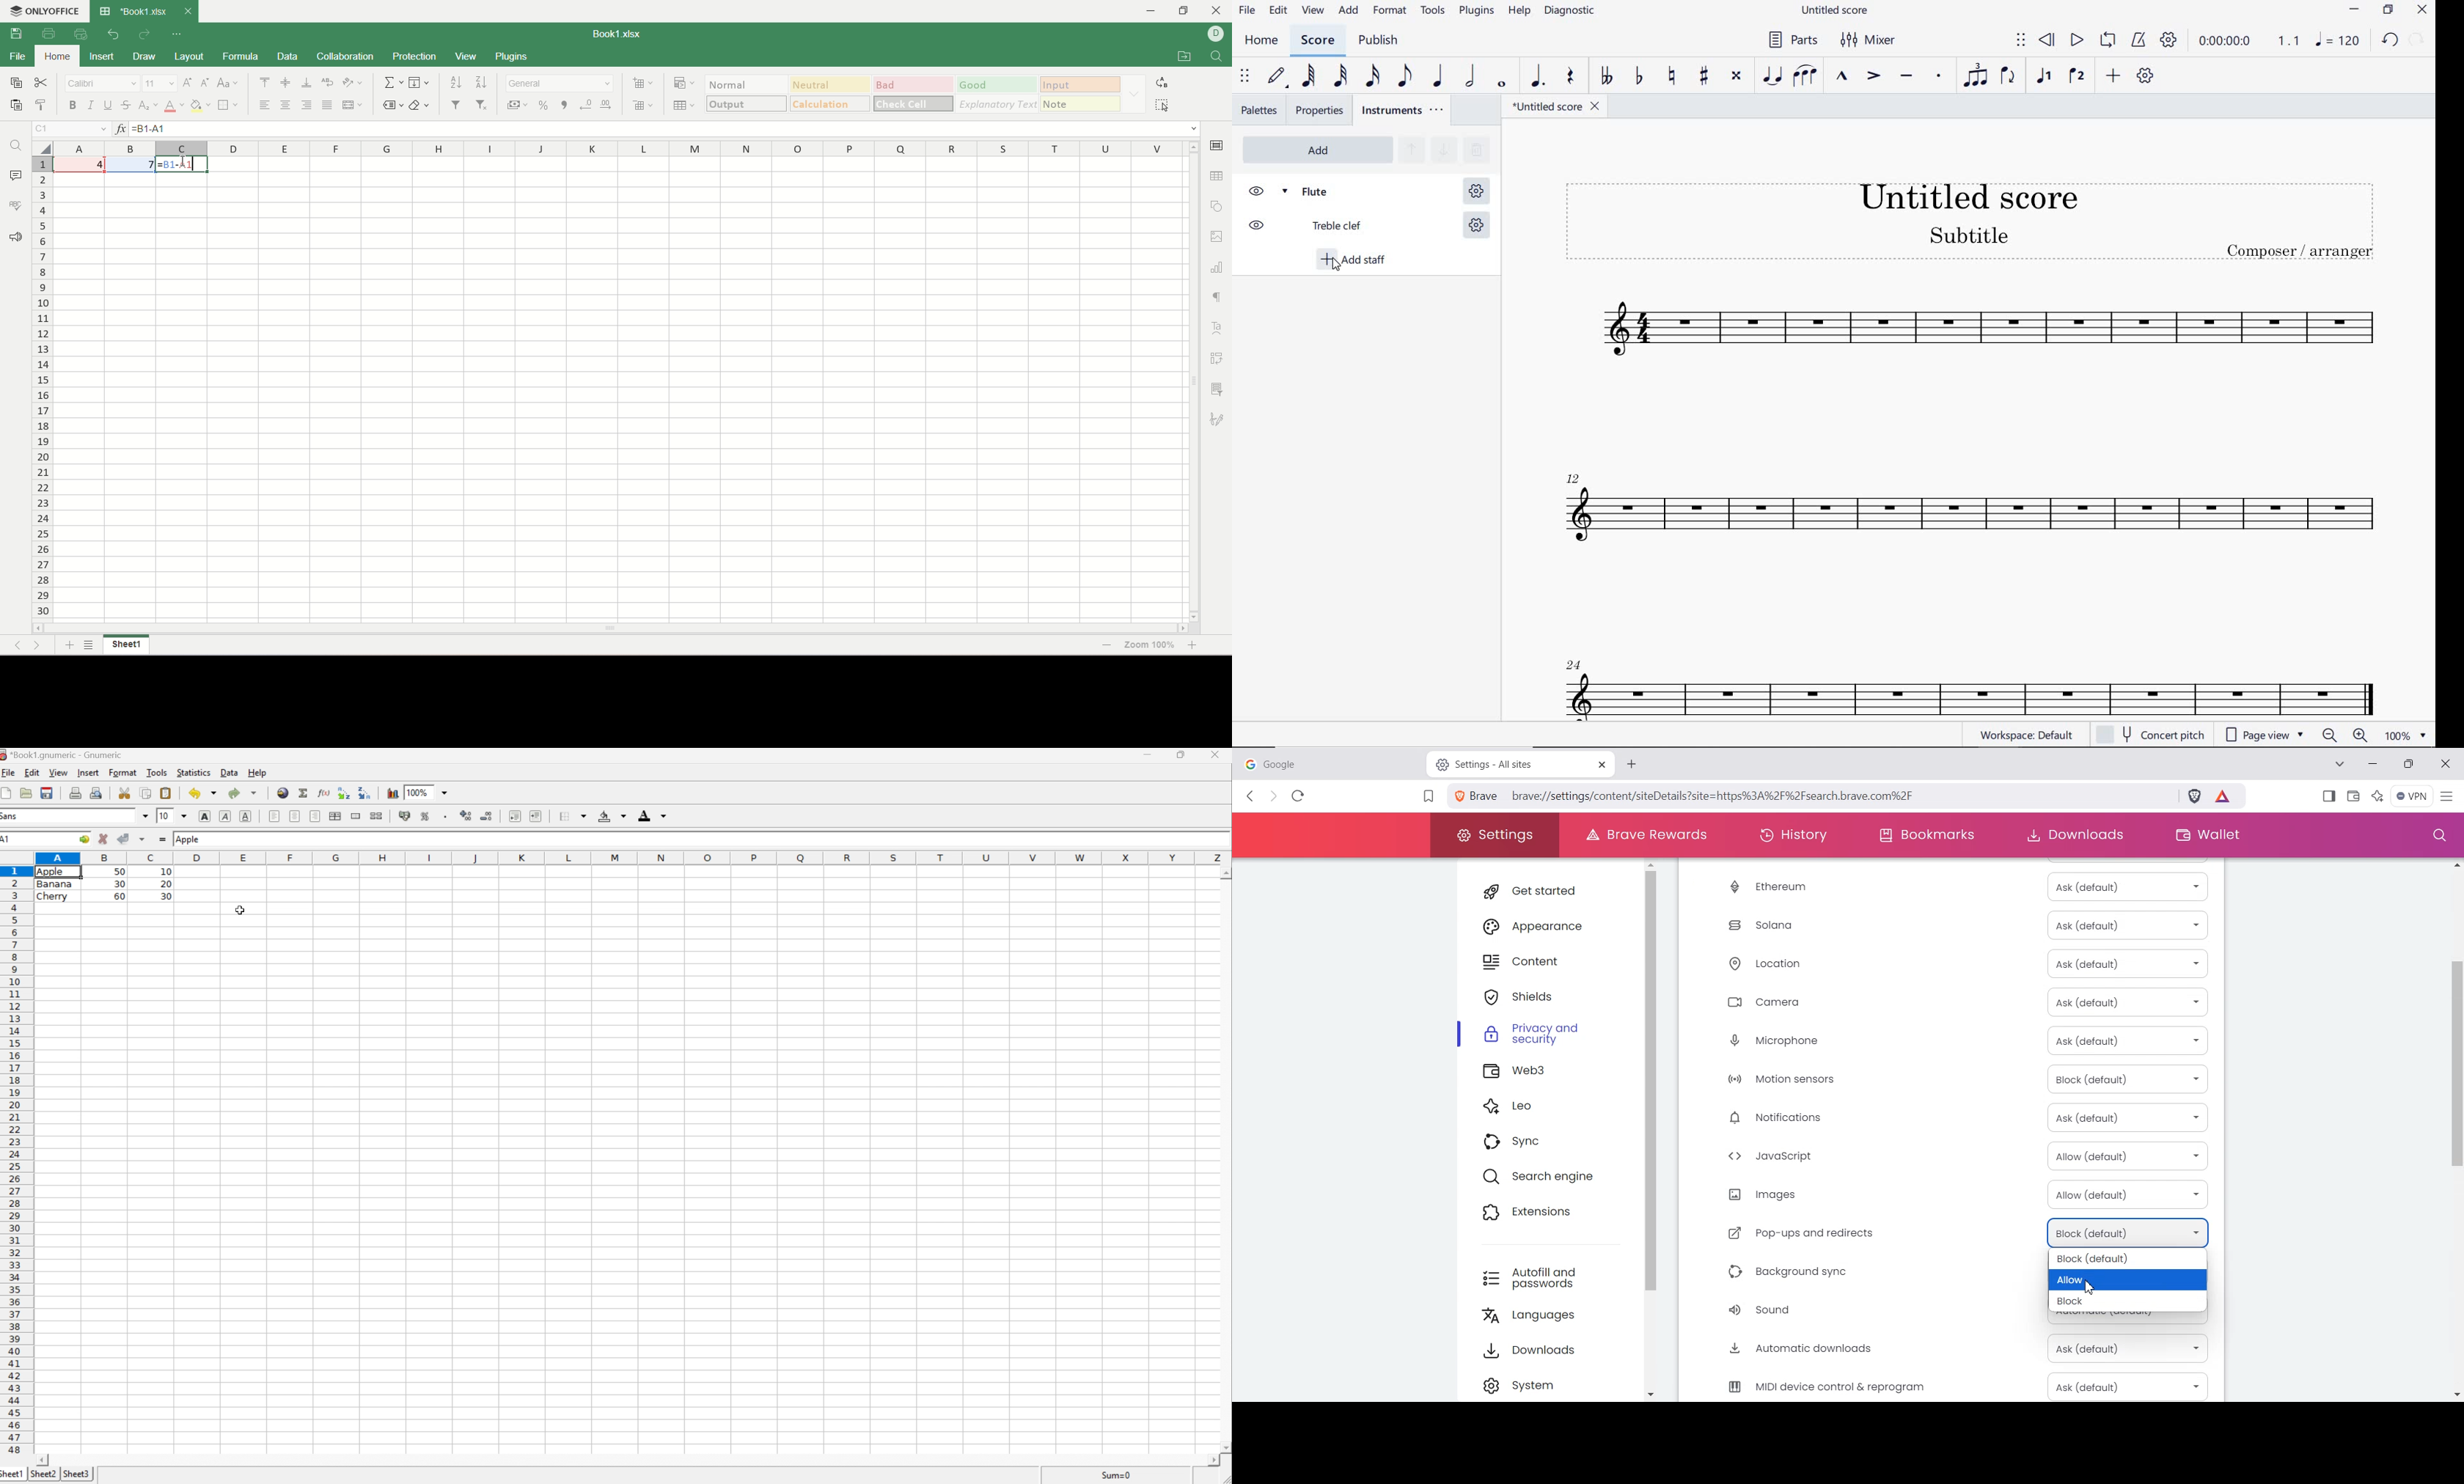 This screenshot has height=1484, width=2464. Describe the element at coordinates (1184, 754) in the screenshot. I see `restore down` at that location.